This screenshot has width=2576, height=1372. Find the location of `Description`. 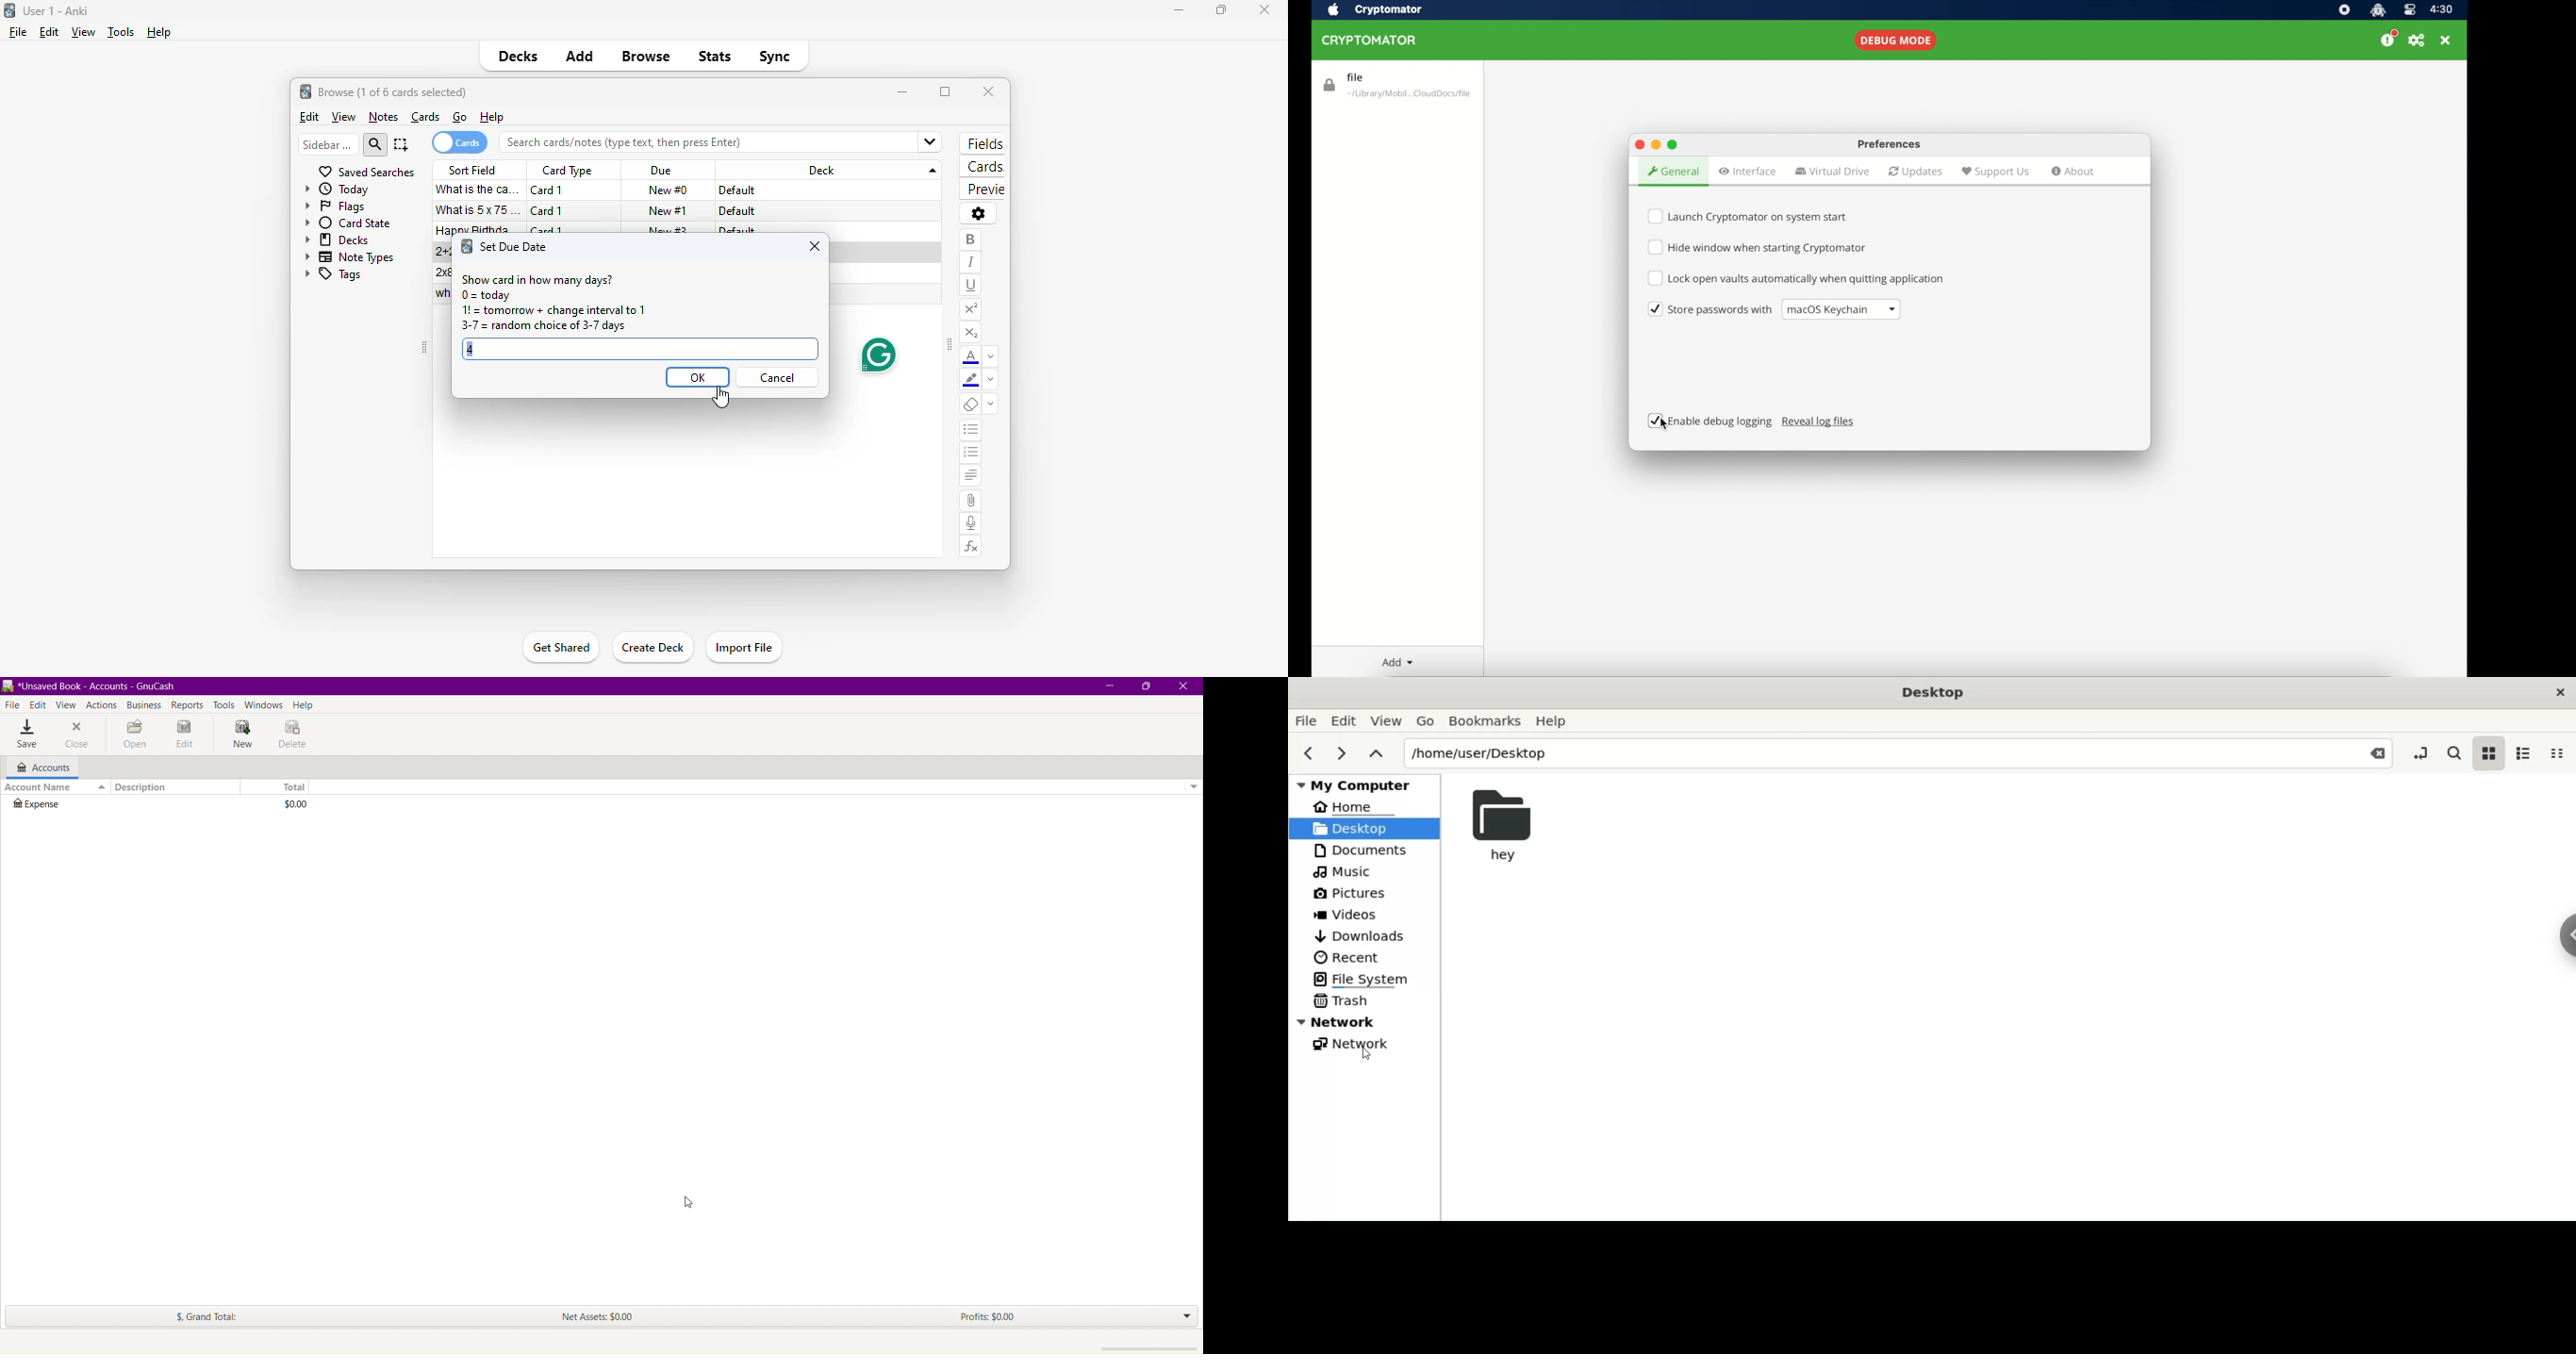

Description is located at coordinates (176, 787).